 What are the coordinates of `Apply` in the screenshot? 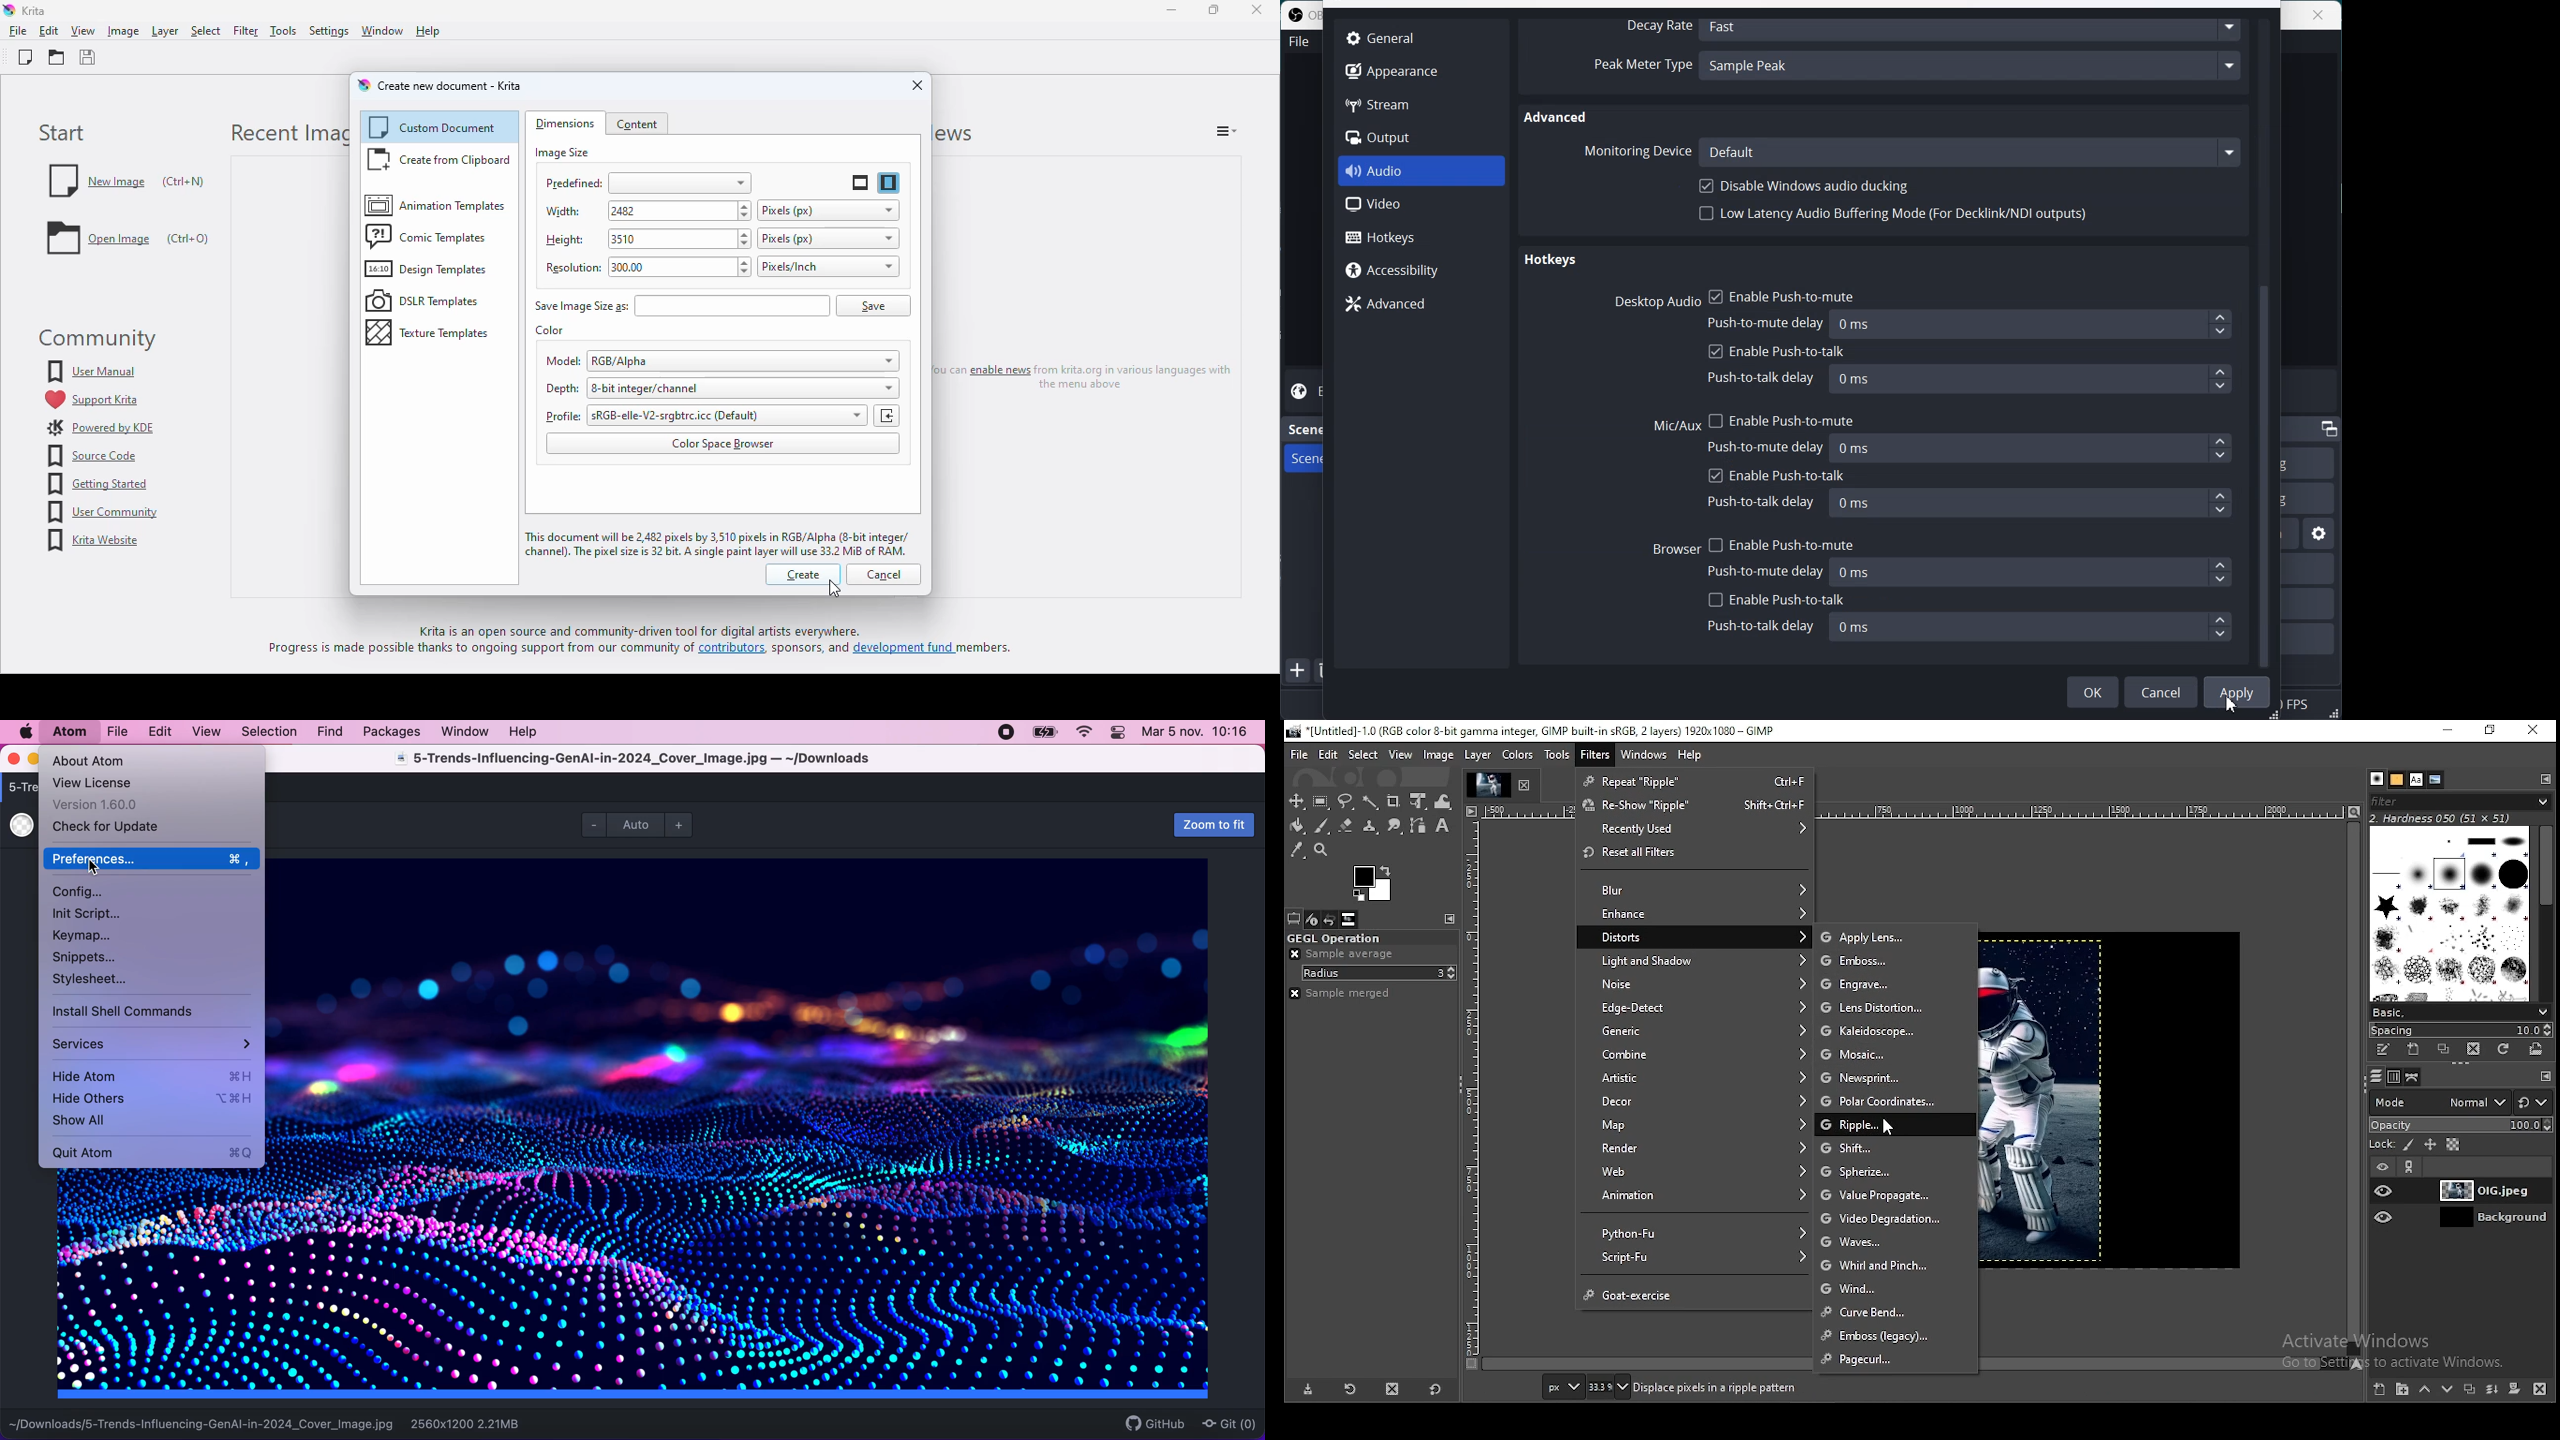 It's located at (2237, 693).